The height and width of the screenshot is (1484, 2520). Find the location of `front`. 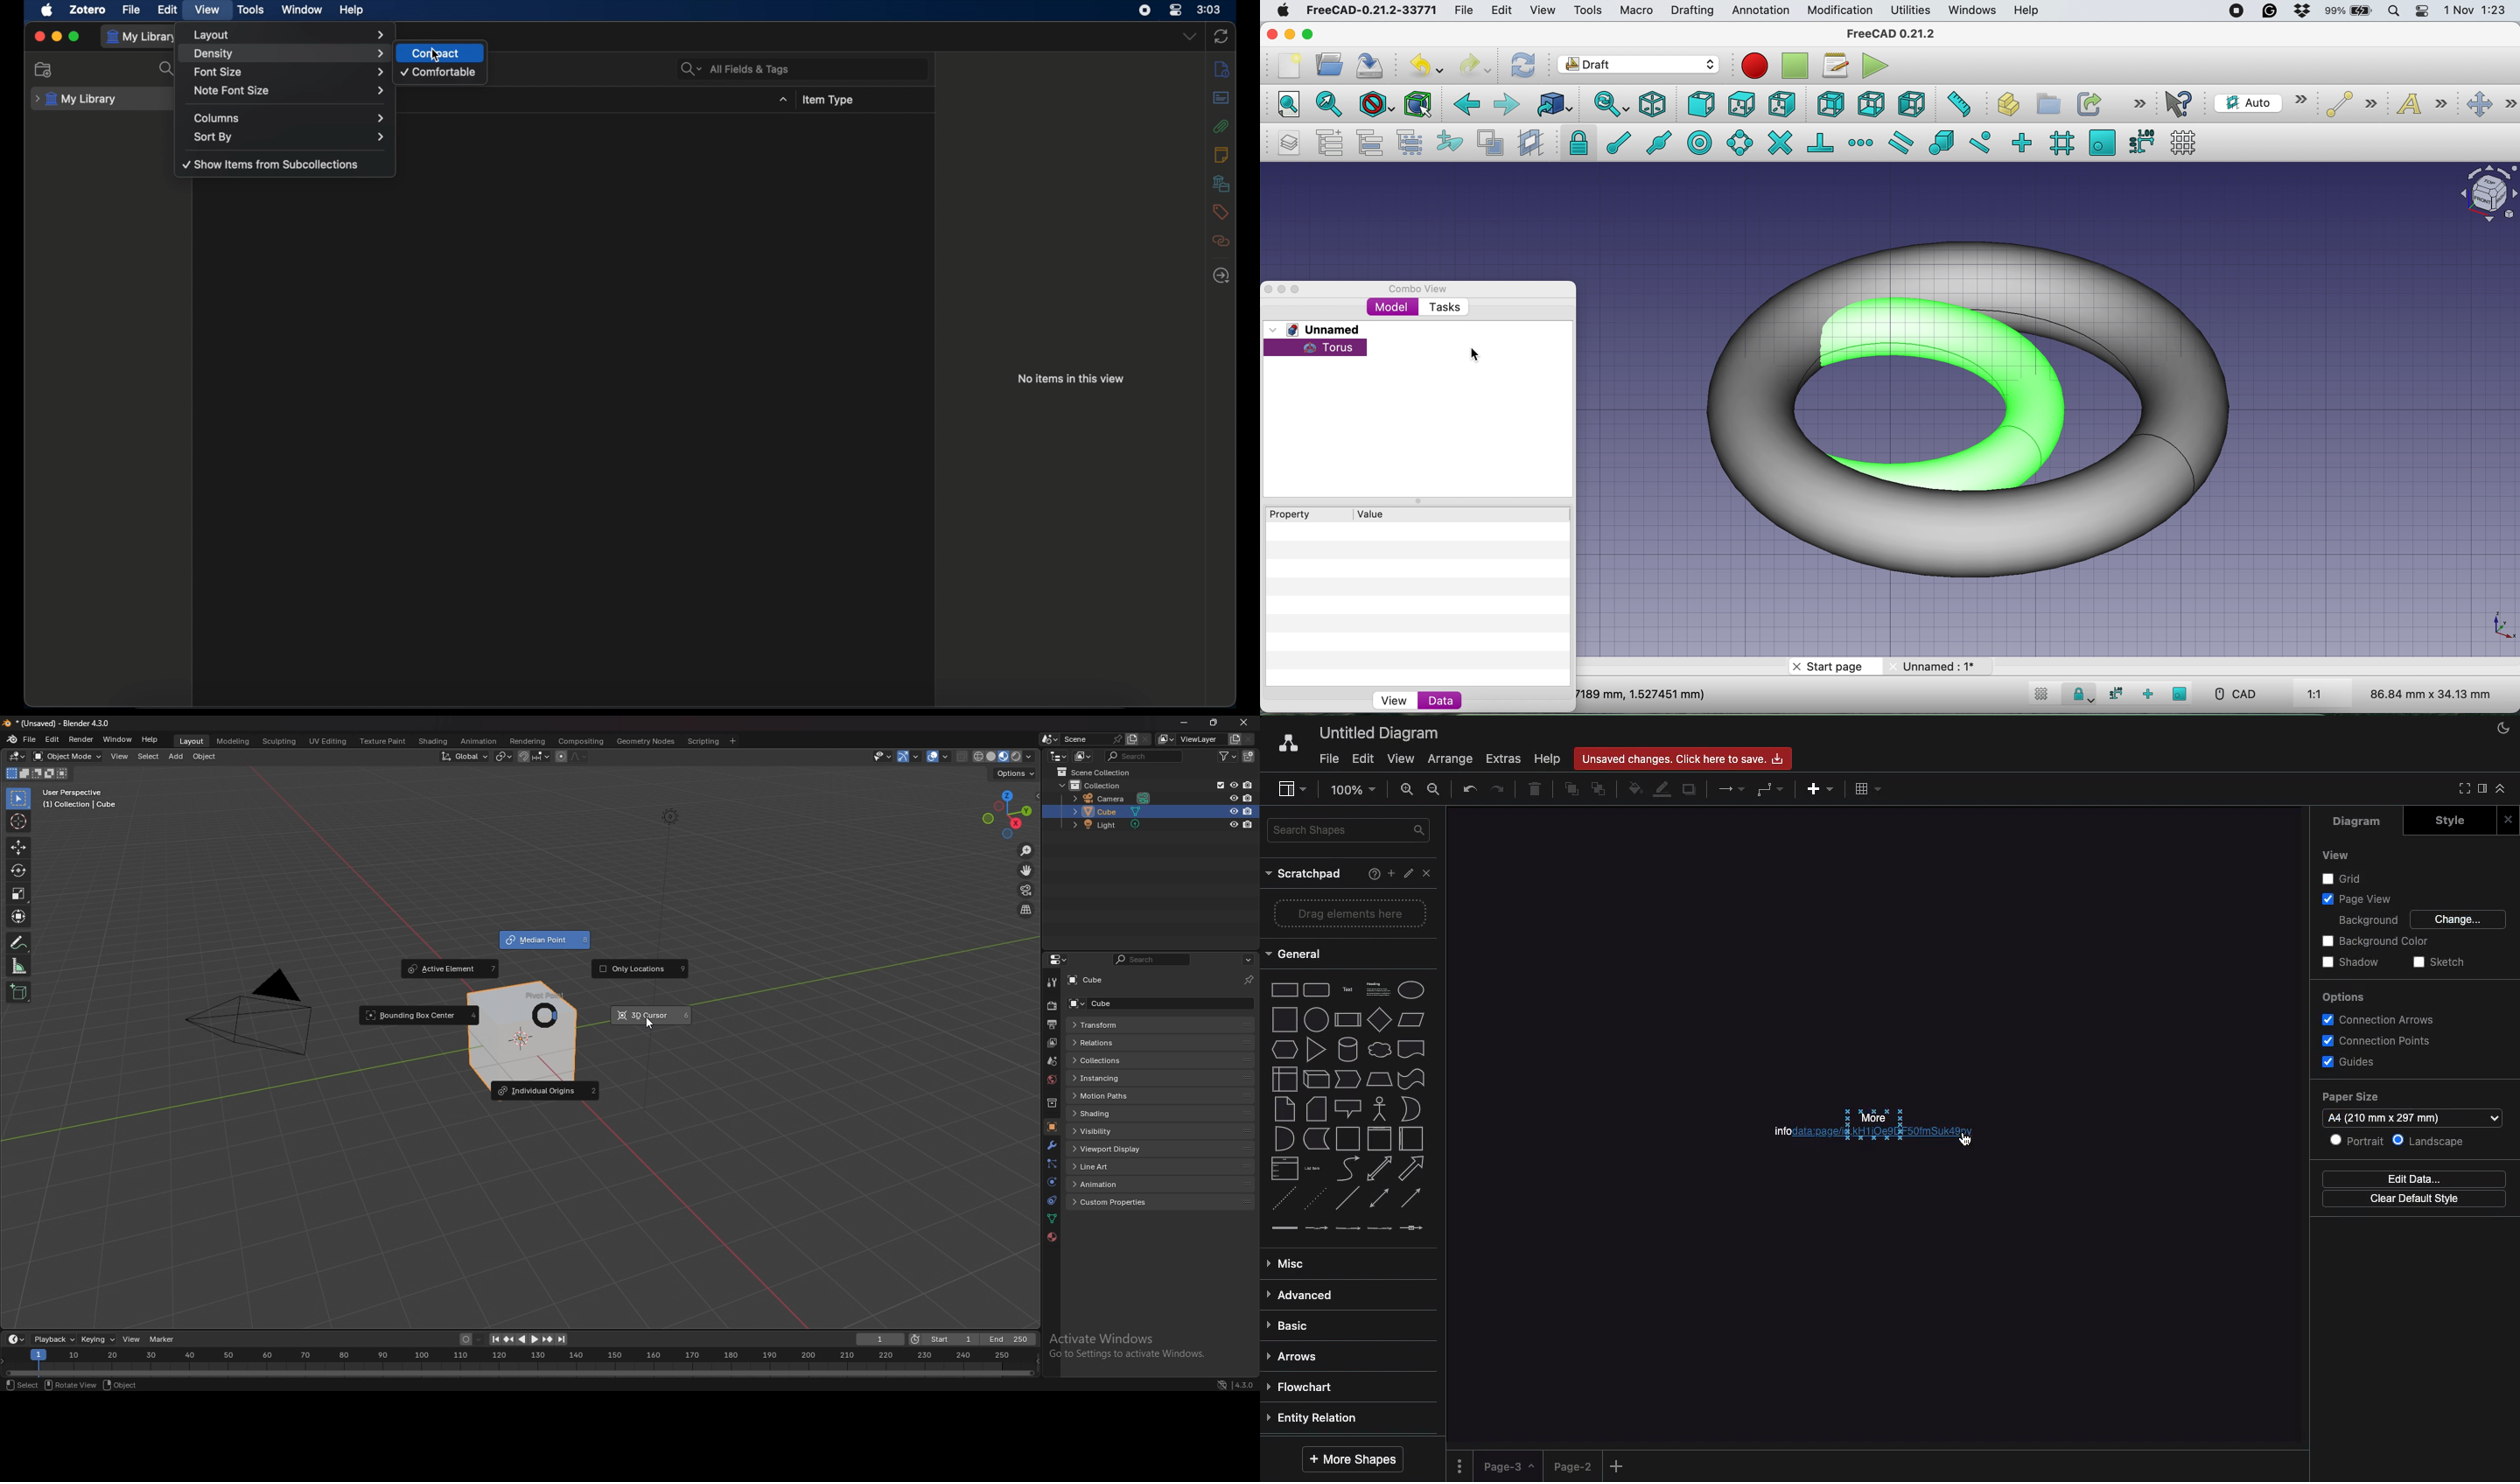

front is located at coordinates (1700, 105).